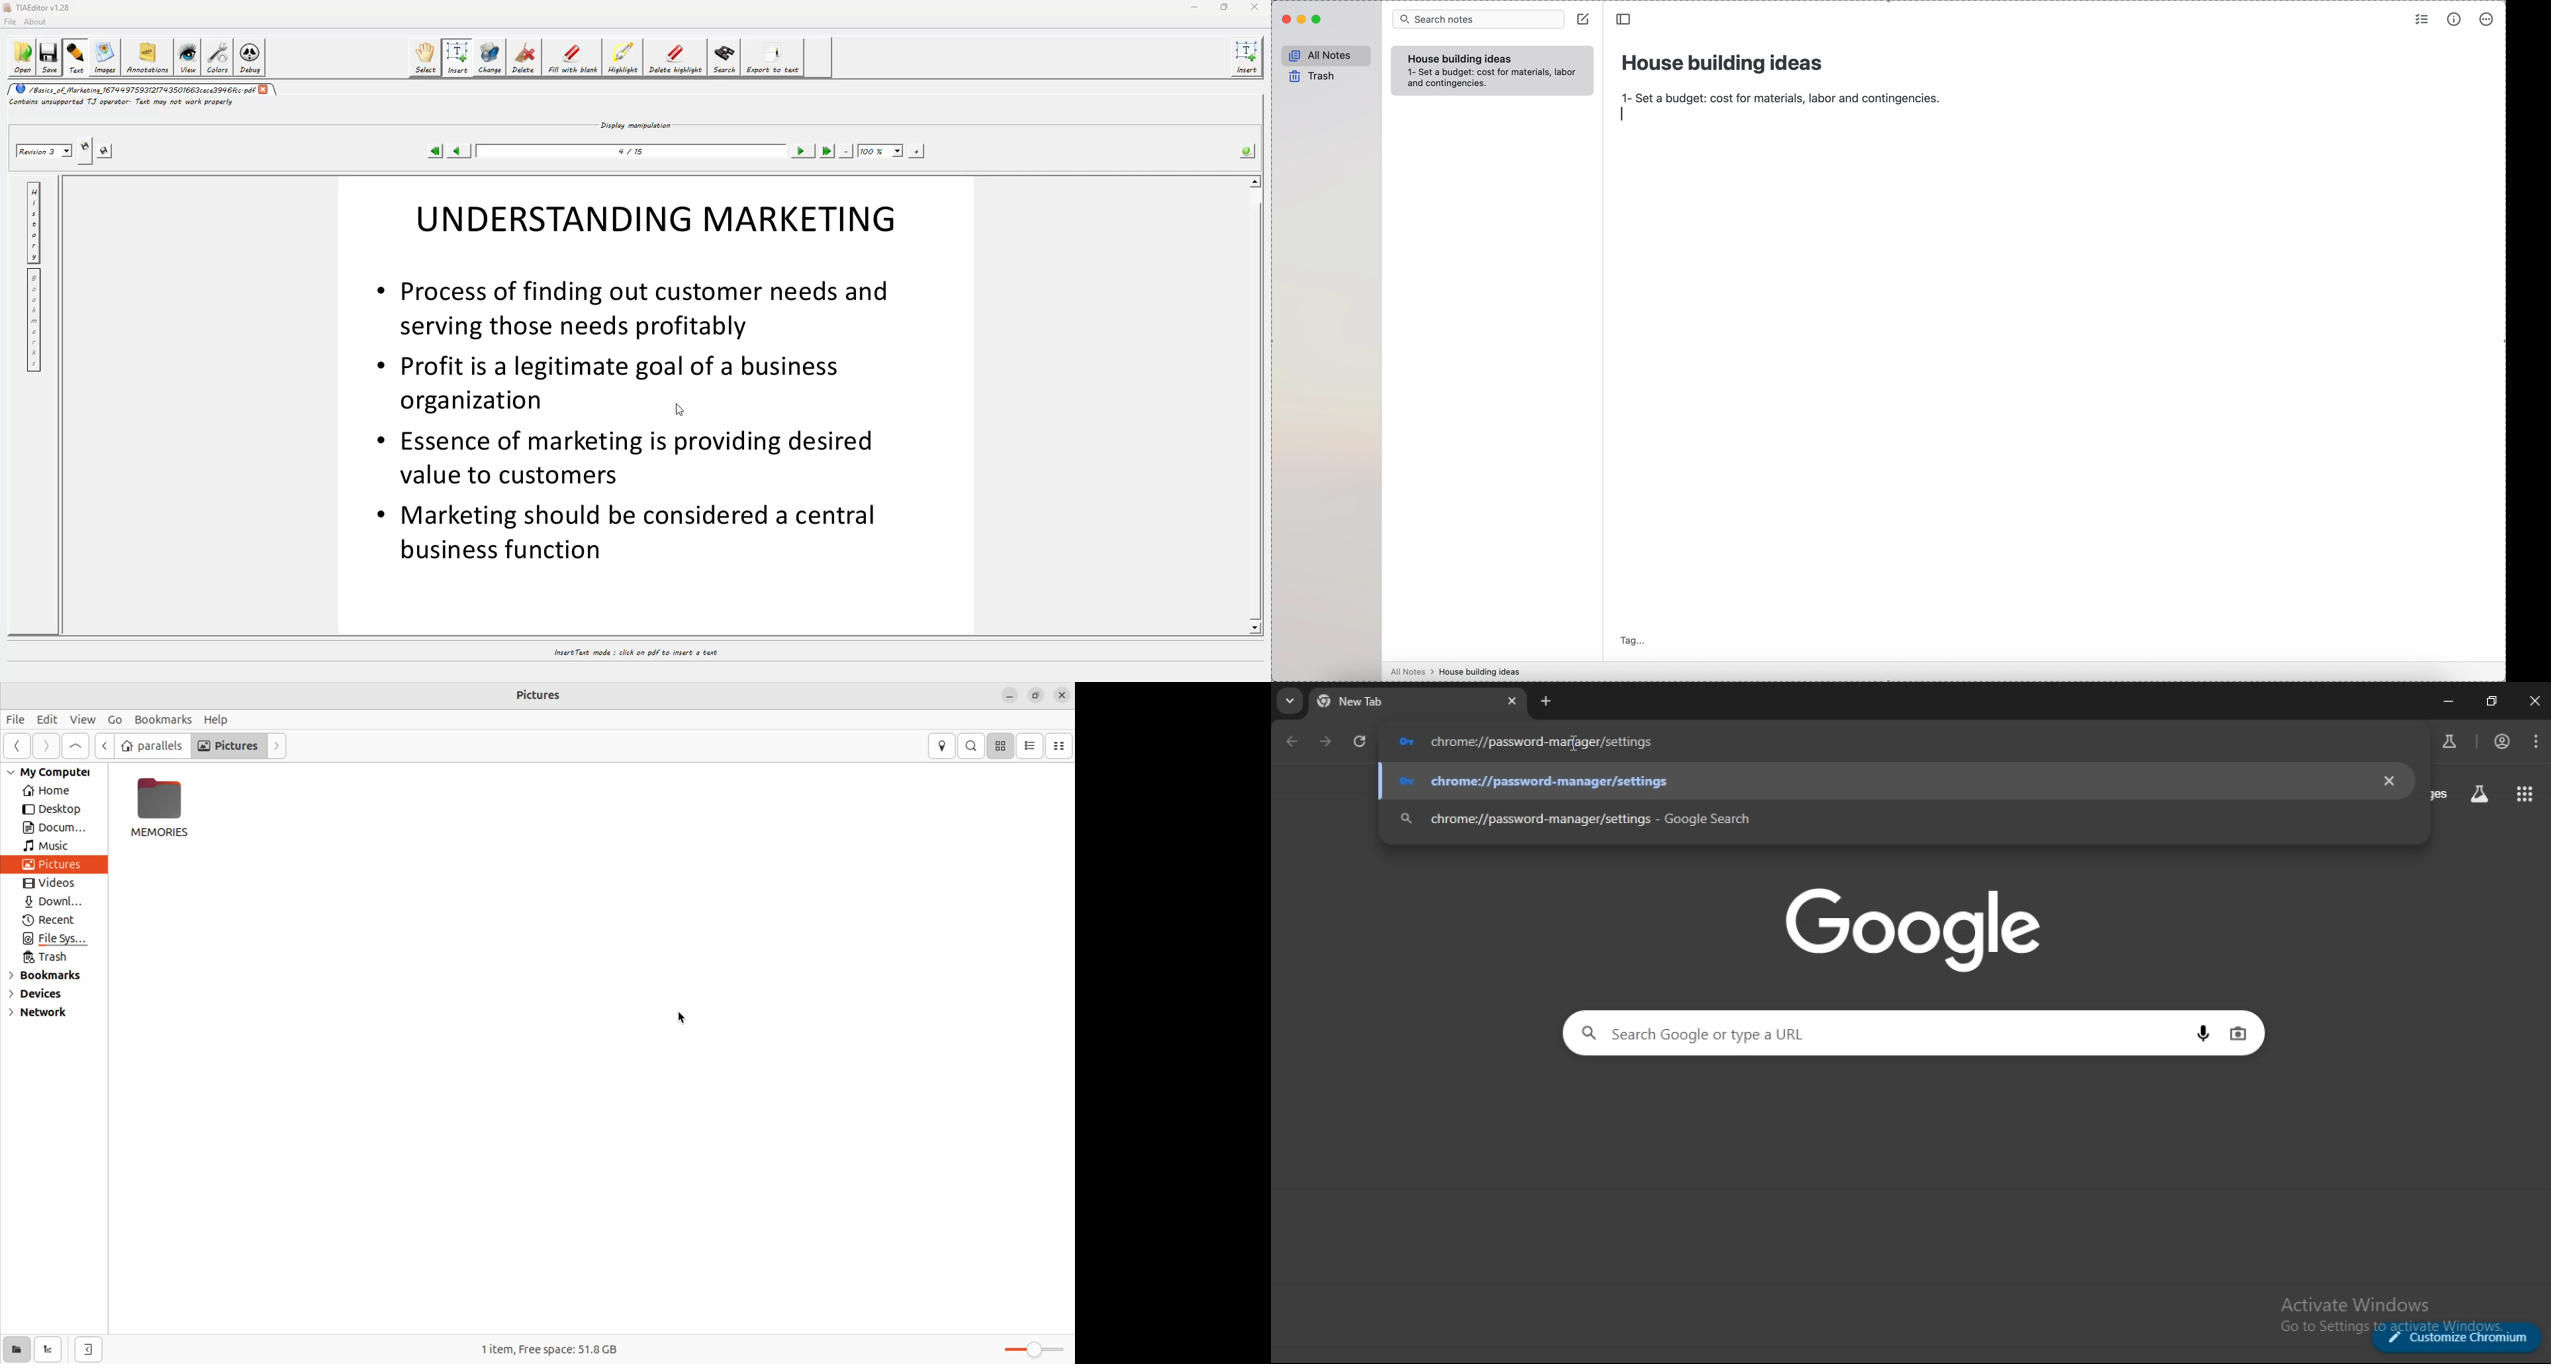 Image resolution: width=2576 pixels, height=1372 pixels. I want to click on close Simplenote, so click(1286, 19).